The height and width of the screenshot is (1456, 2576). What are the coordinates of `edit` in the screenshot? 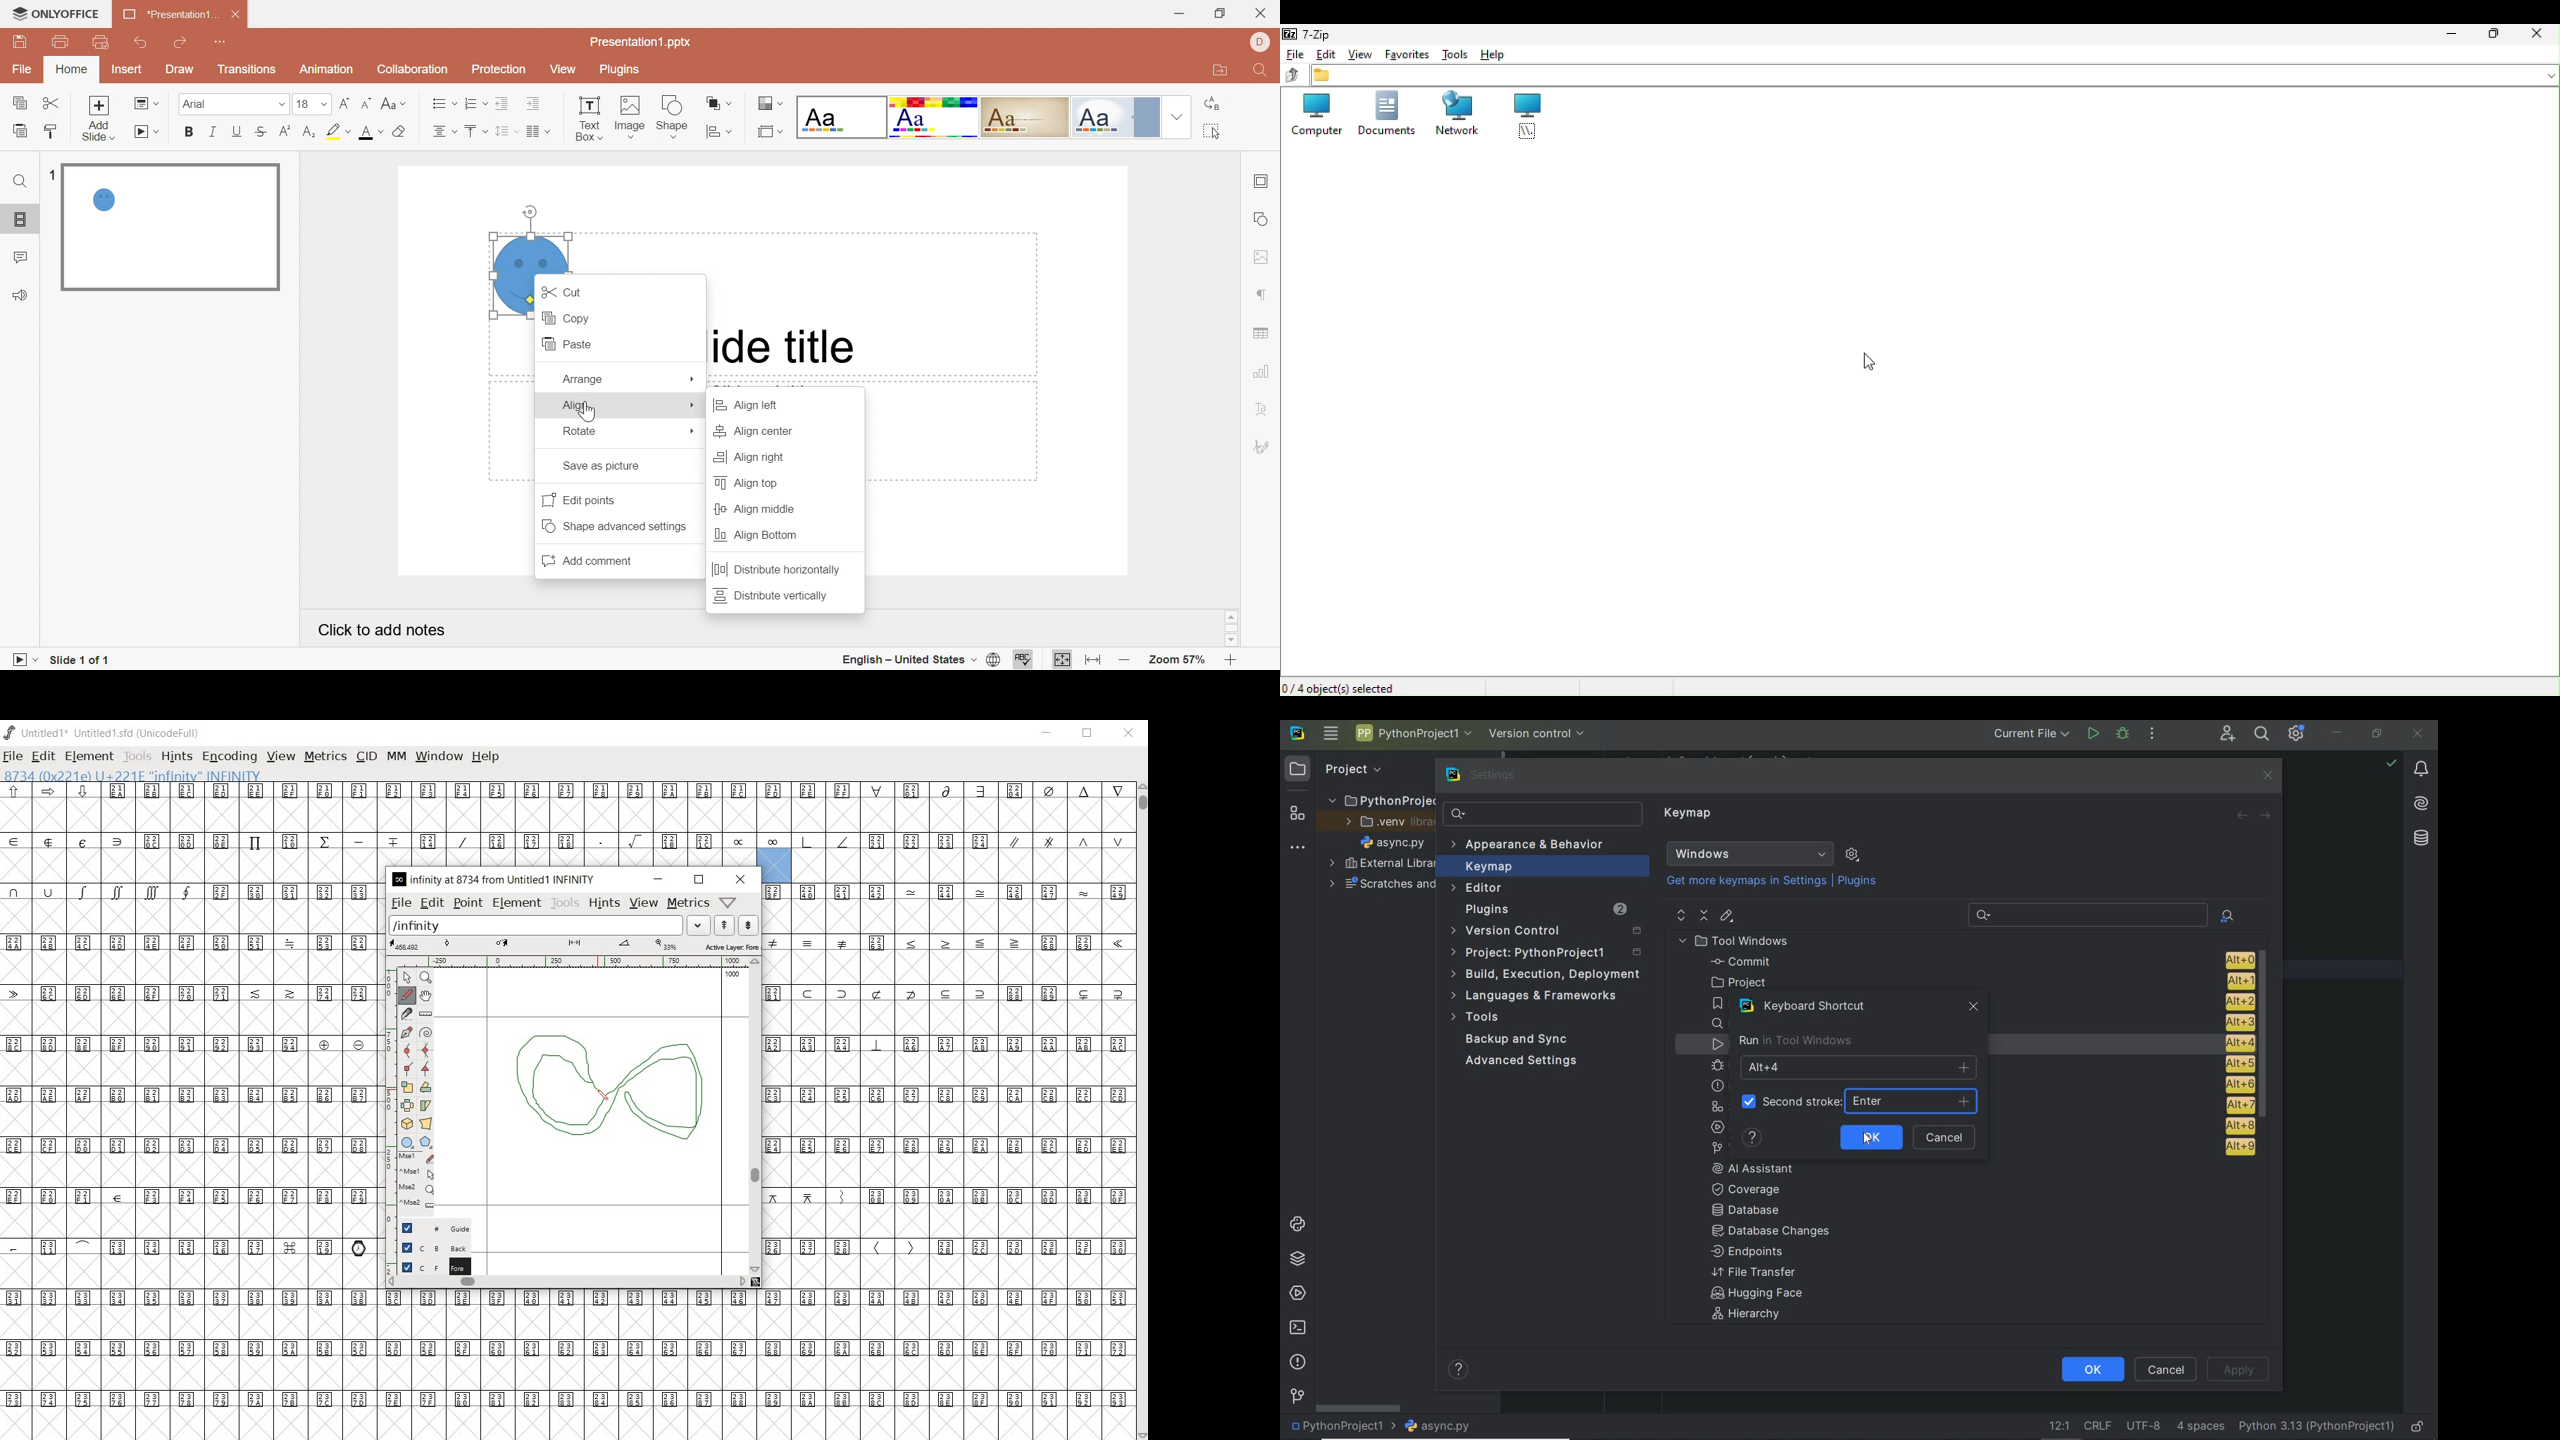 It's located at (42, 756).